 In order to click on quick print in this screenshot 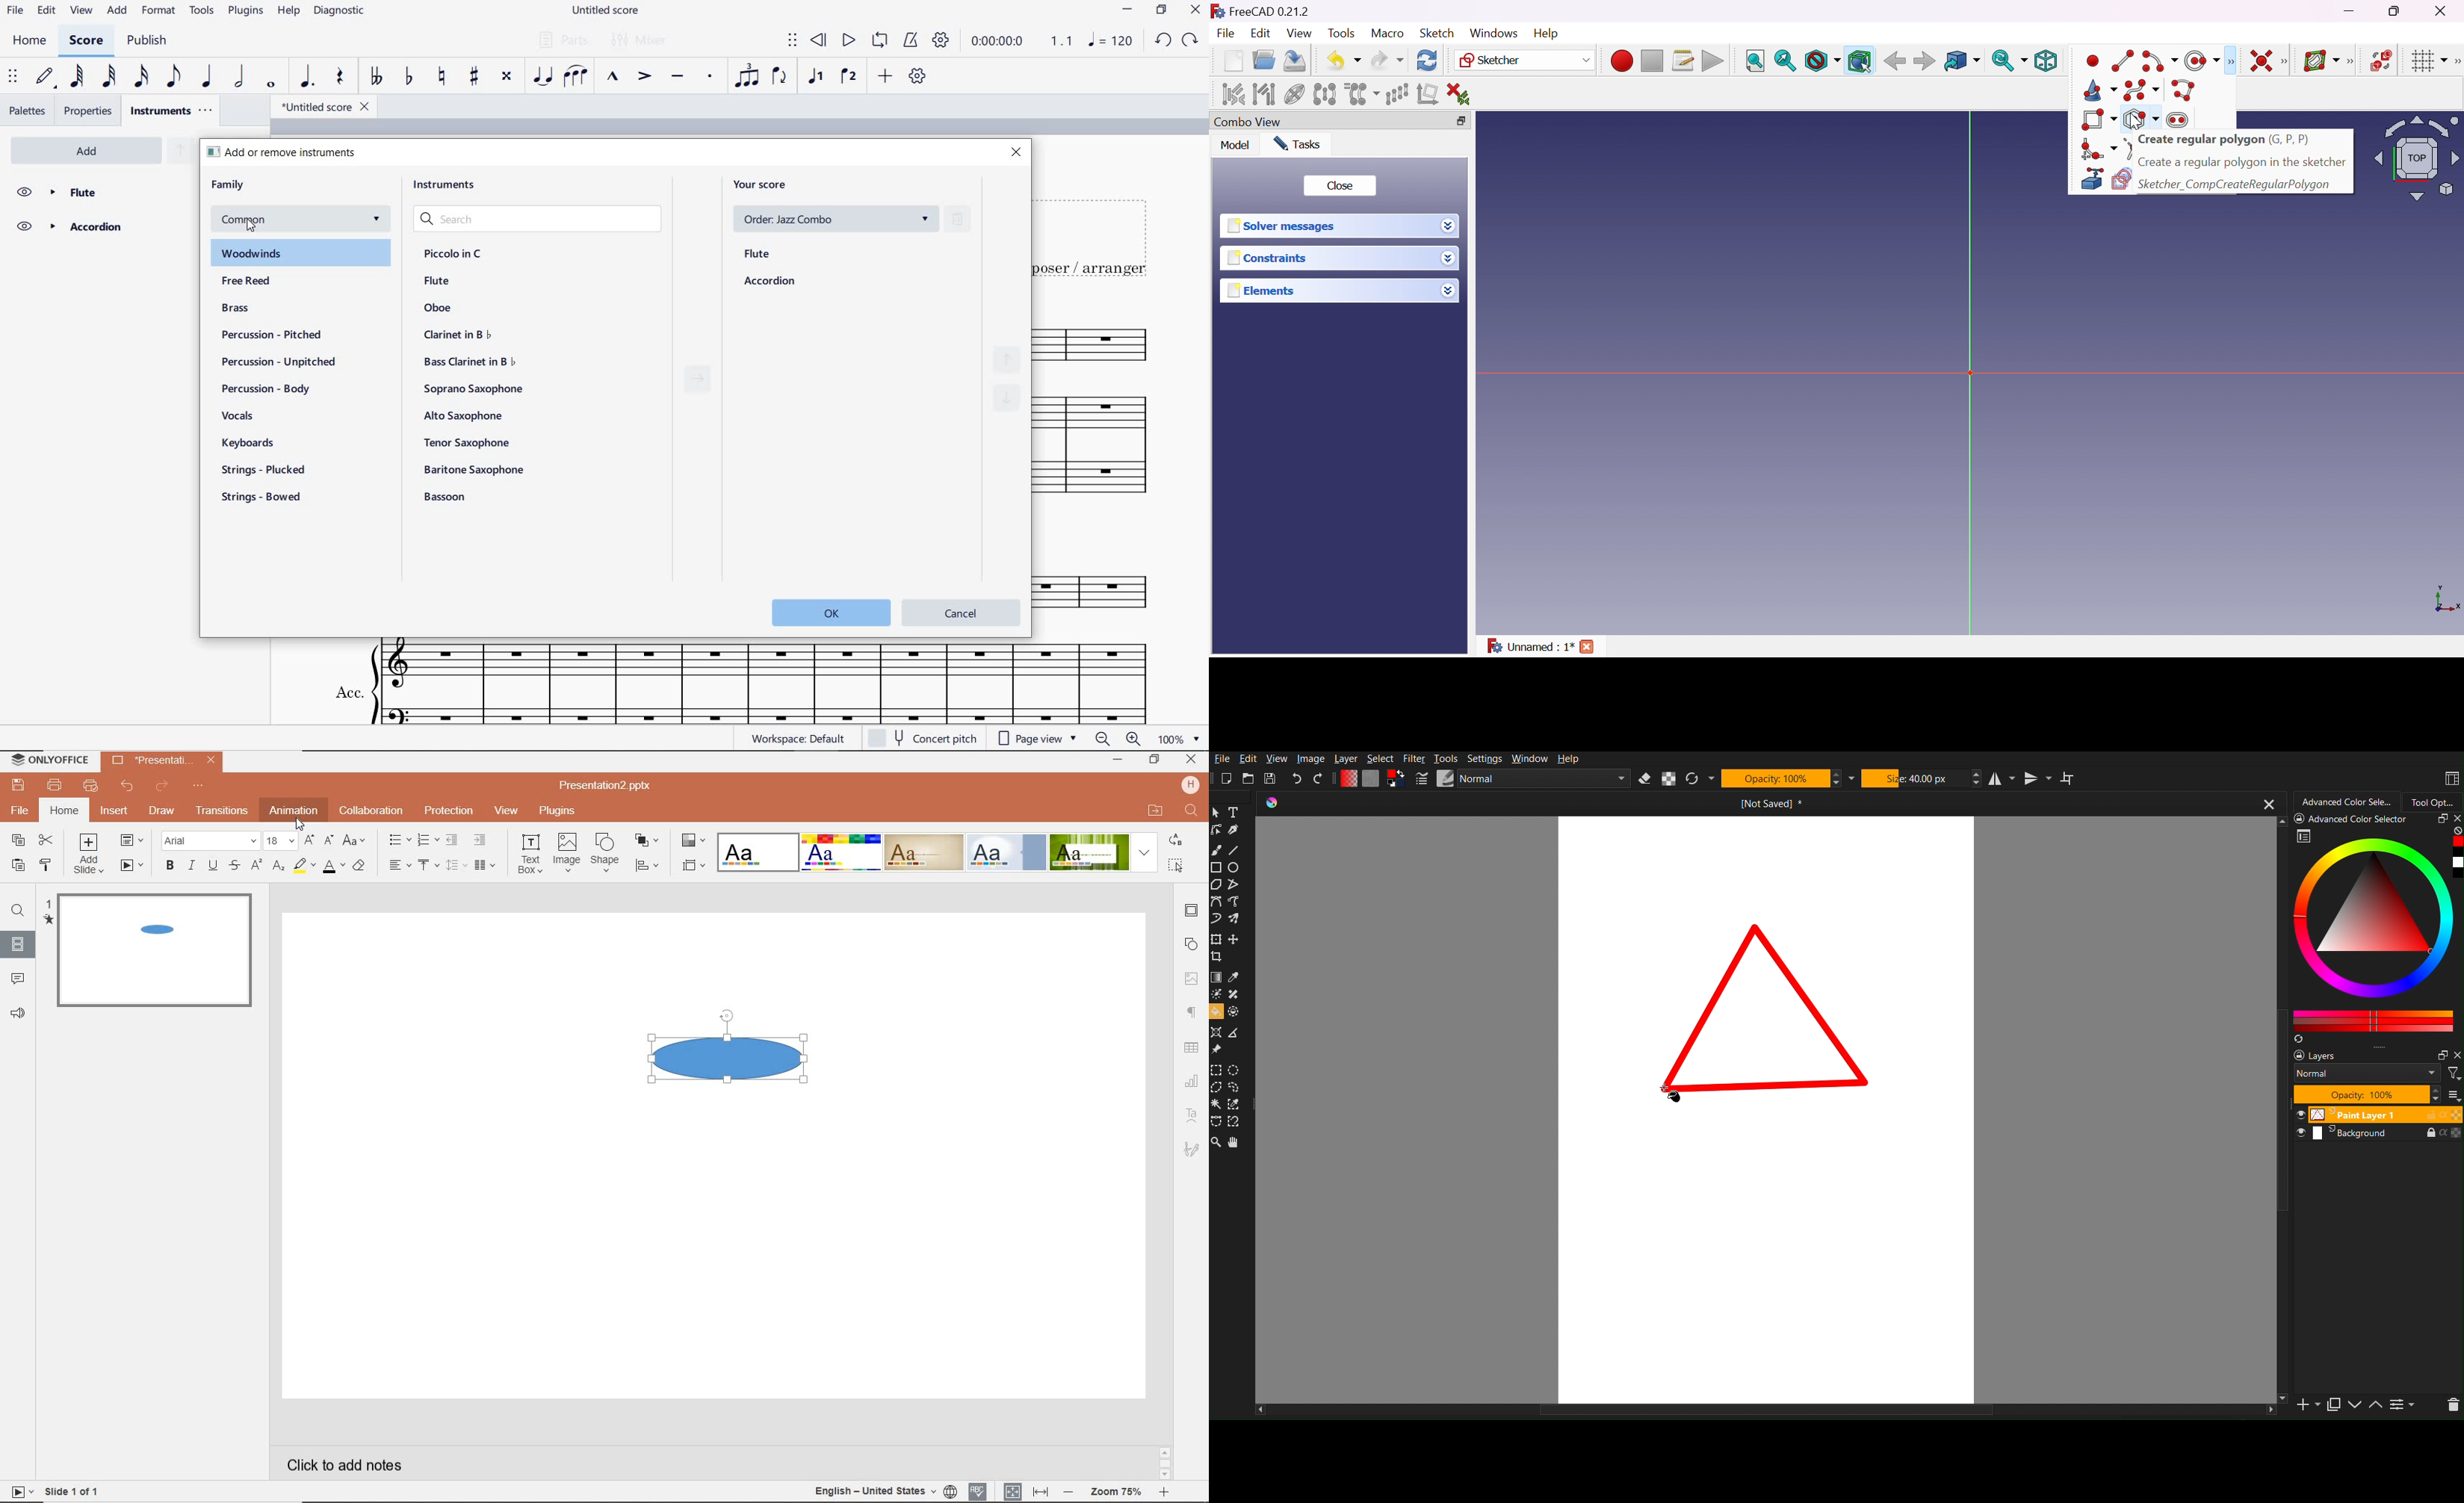, I will do `click(92, 787)`.